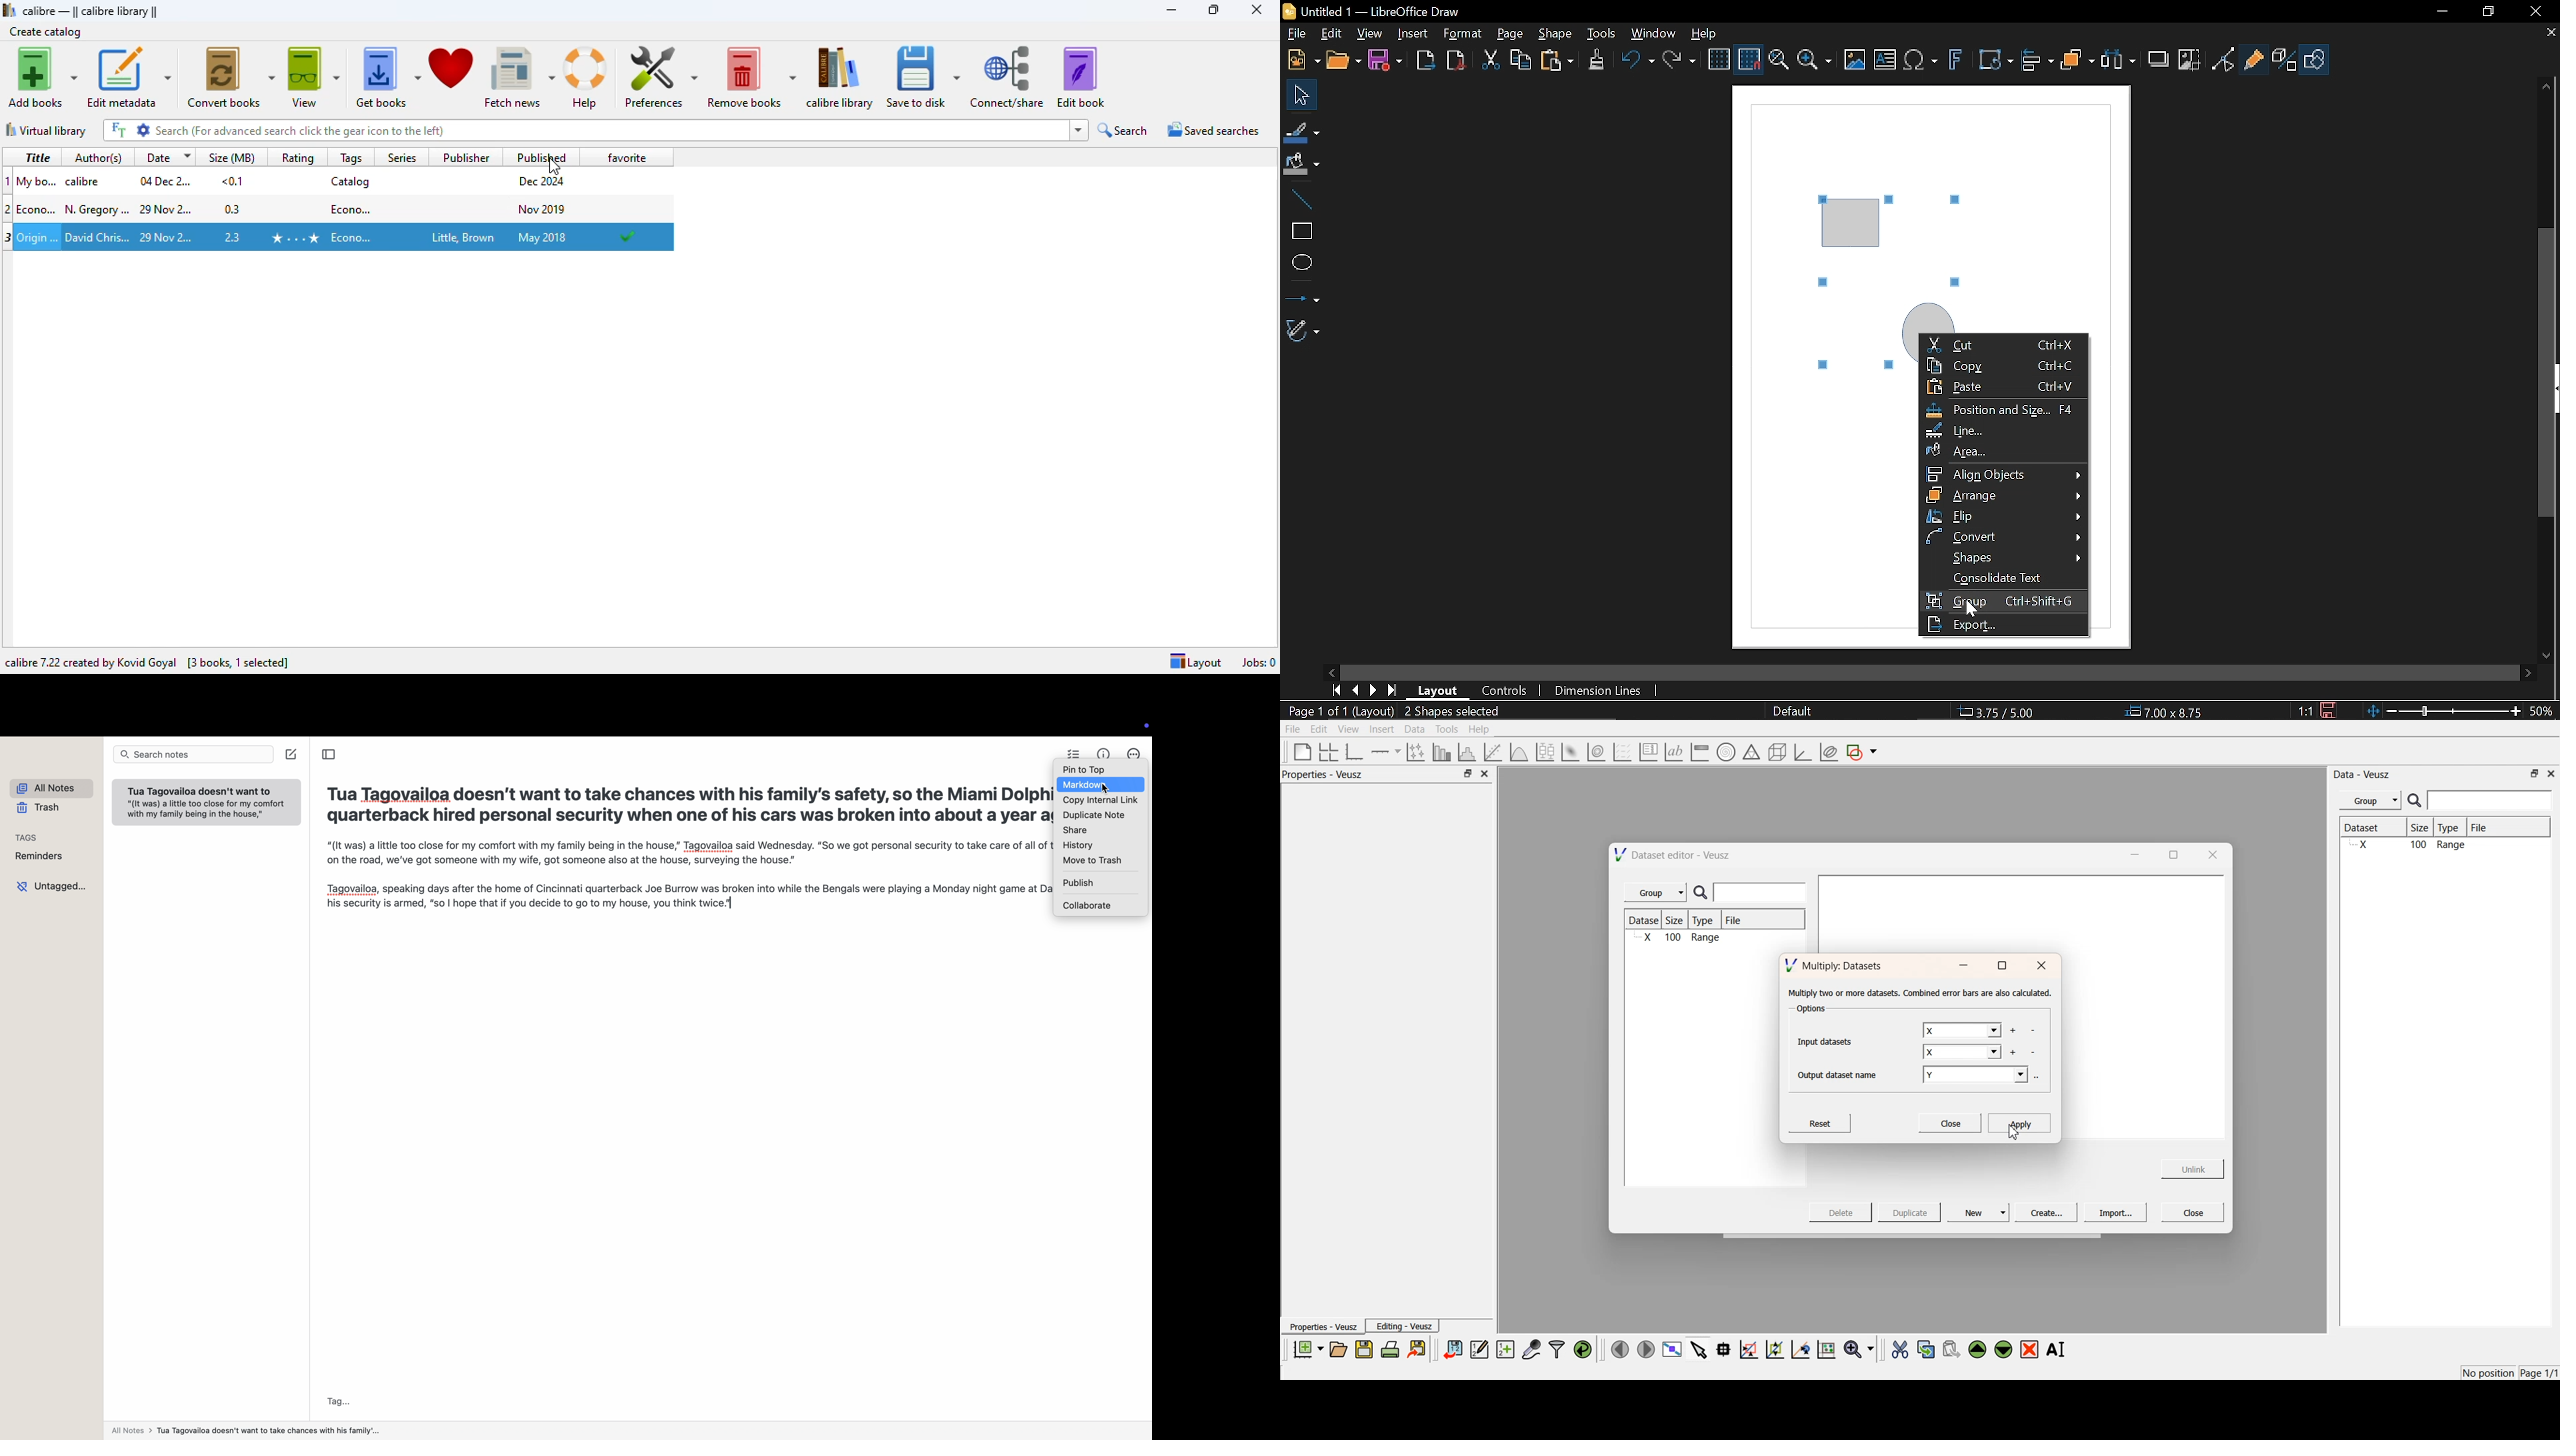 Image resolution: width=2576 pixels, height=1456 pixels. What do you see at coordinates (1817, 62) in the screenshot?
I see `Zoom` at bounding box center [1817, 62].